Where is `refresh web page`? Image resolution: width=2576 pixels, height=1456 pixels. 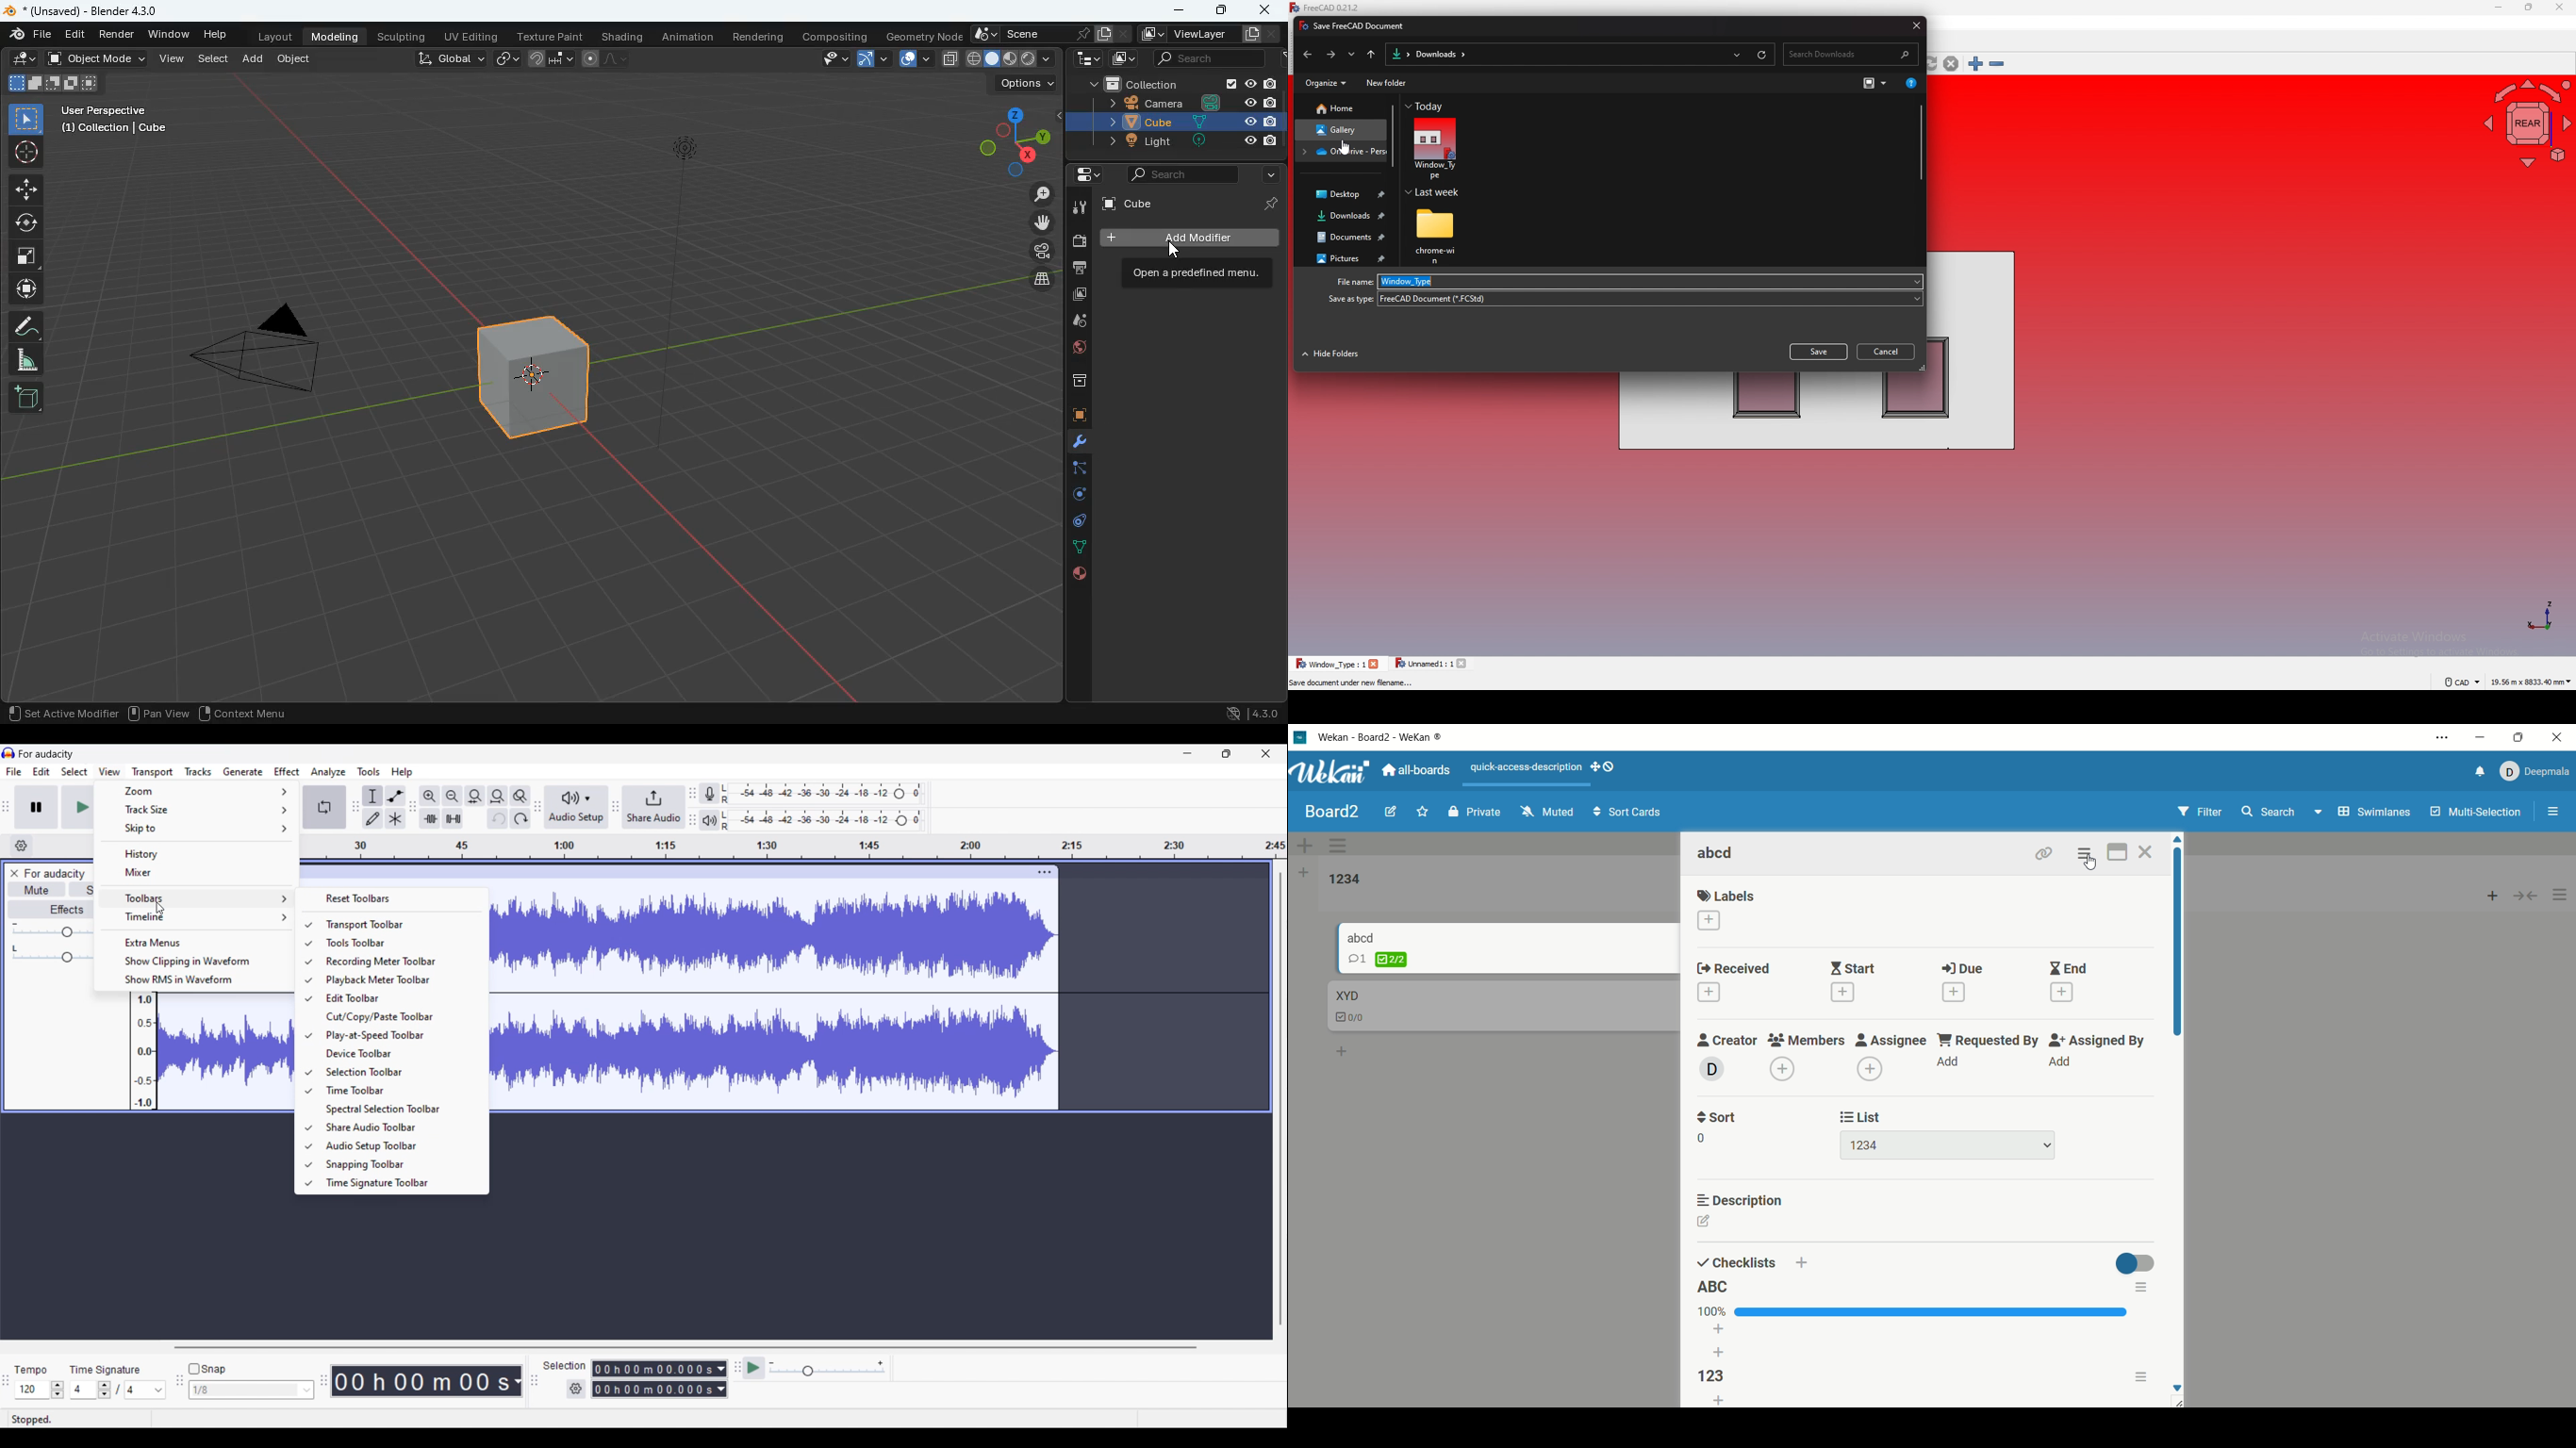 refresh web page is located at coordinates (1931, 64).